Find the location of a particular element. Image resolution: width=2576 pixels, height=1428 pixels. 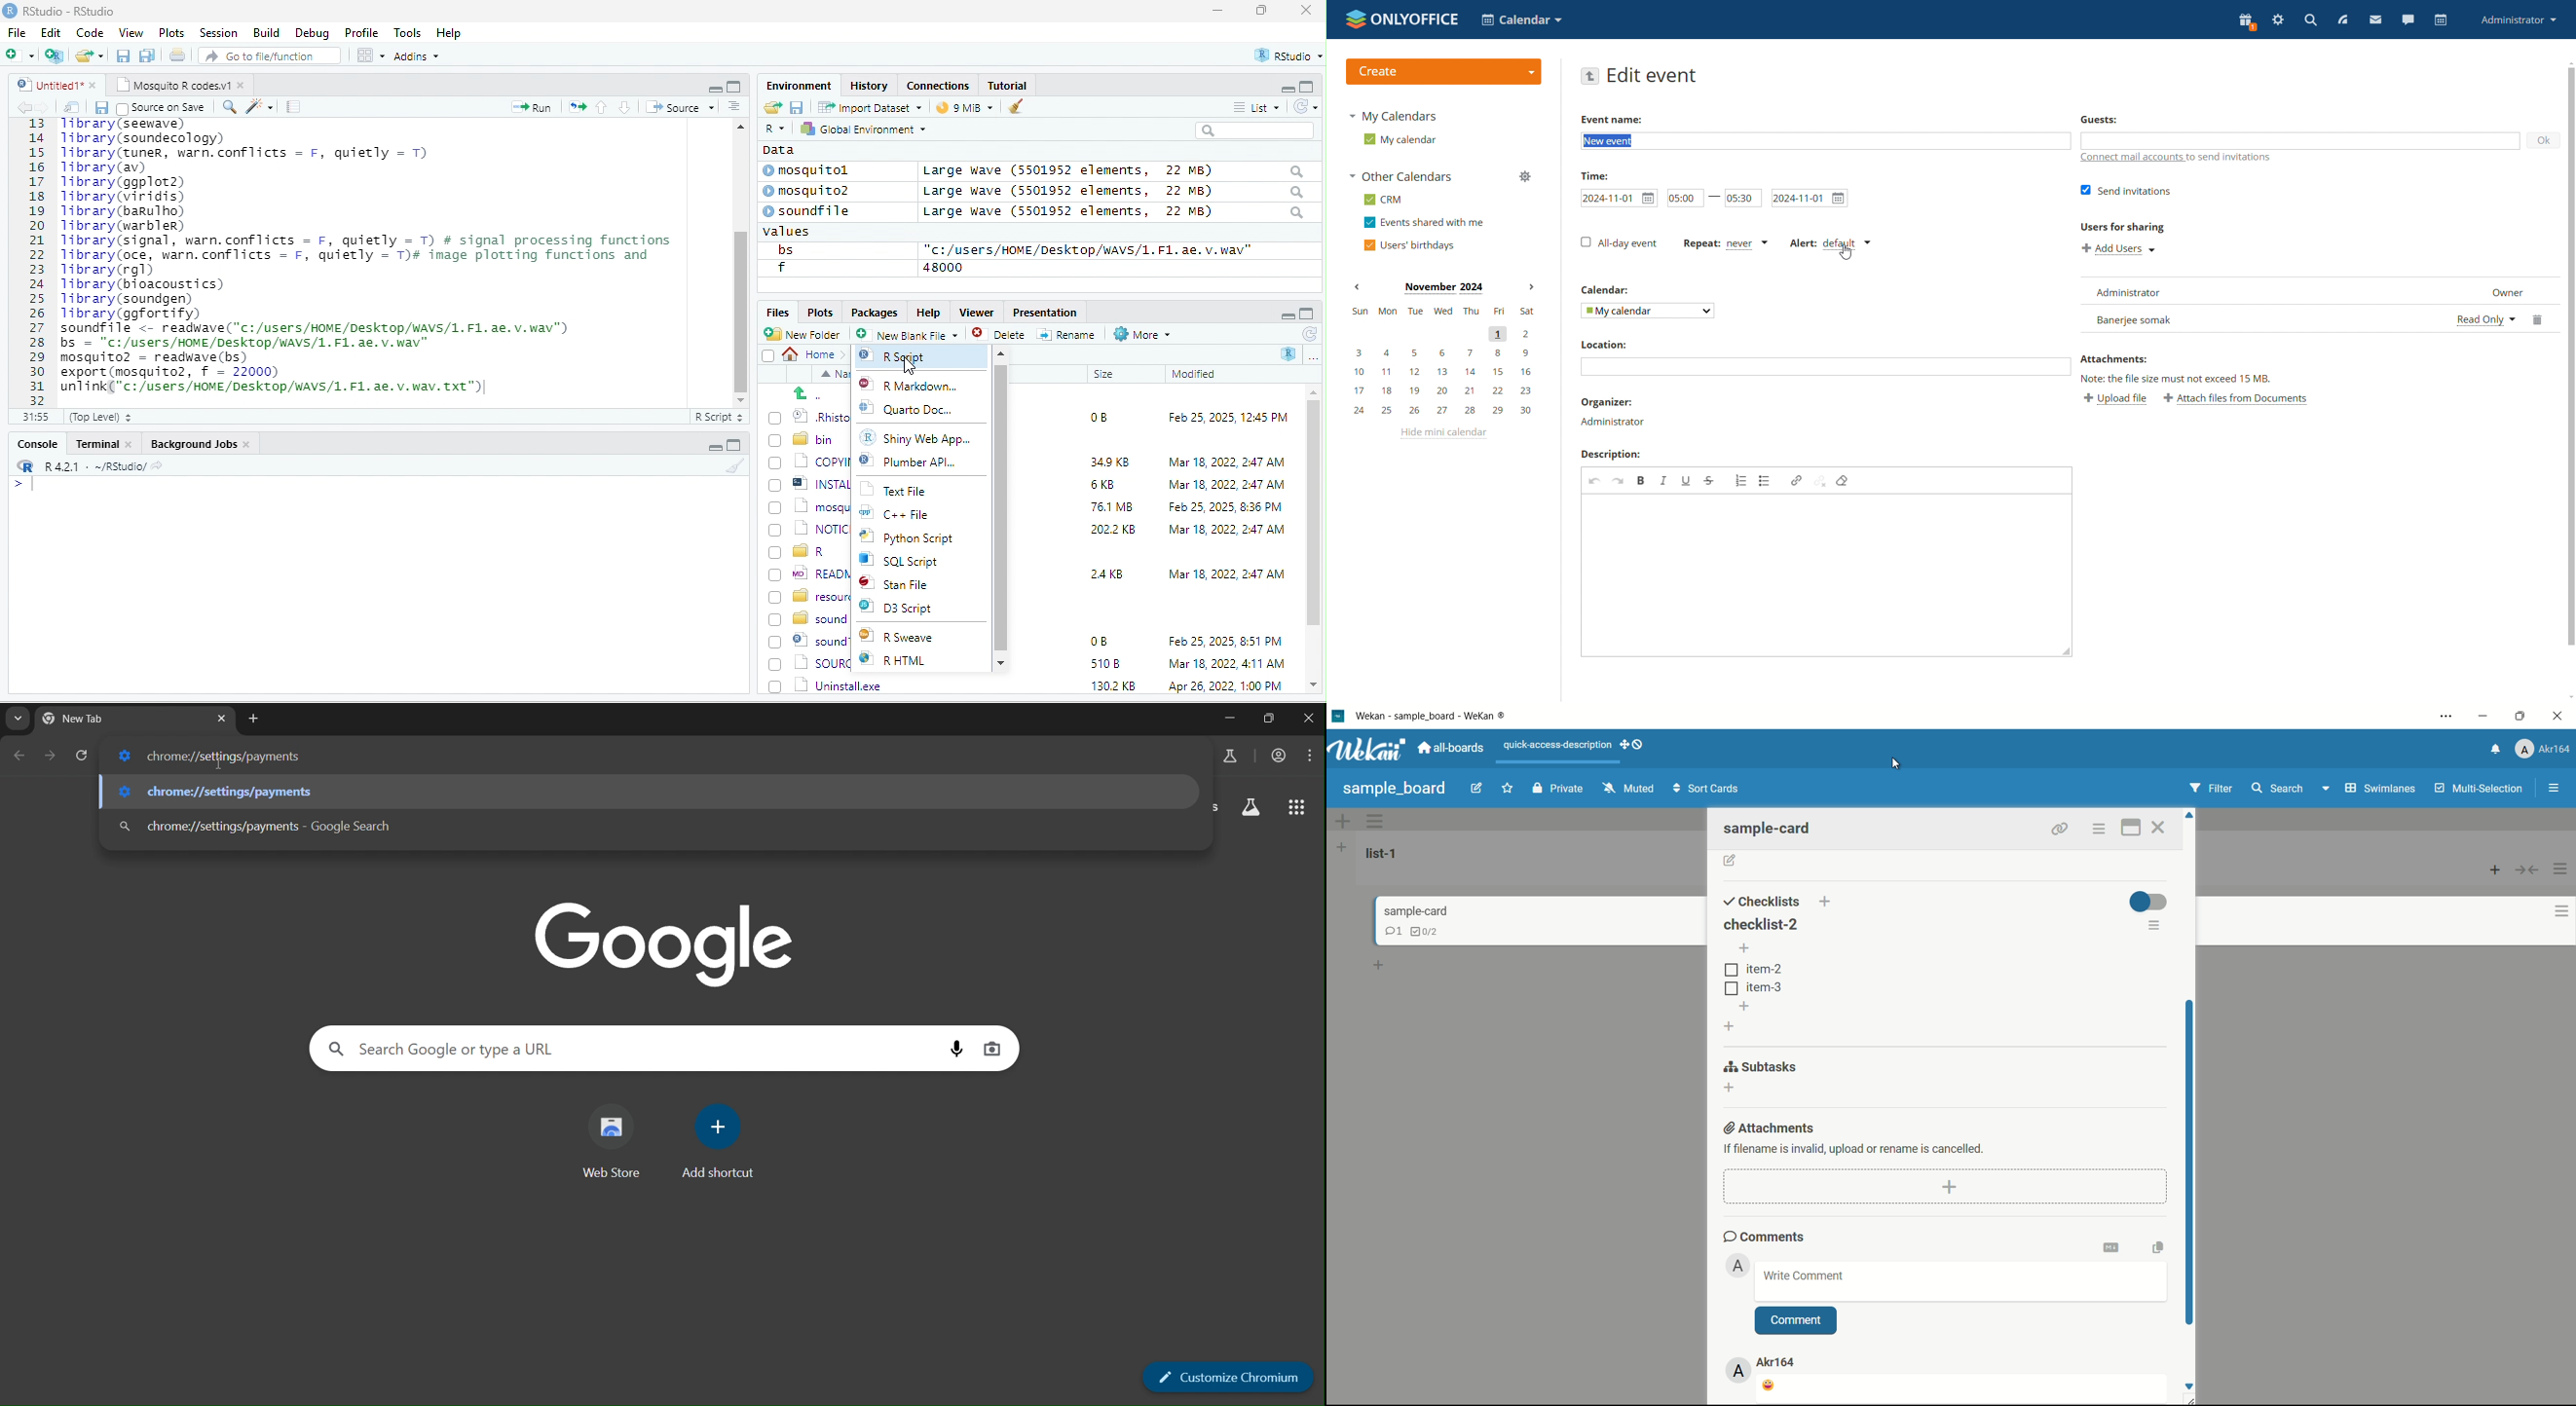

Terminal is located at coordinates (104, 443).